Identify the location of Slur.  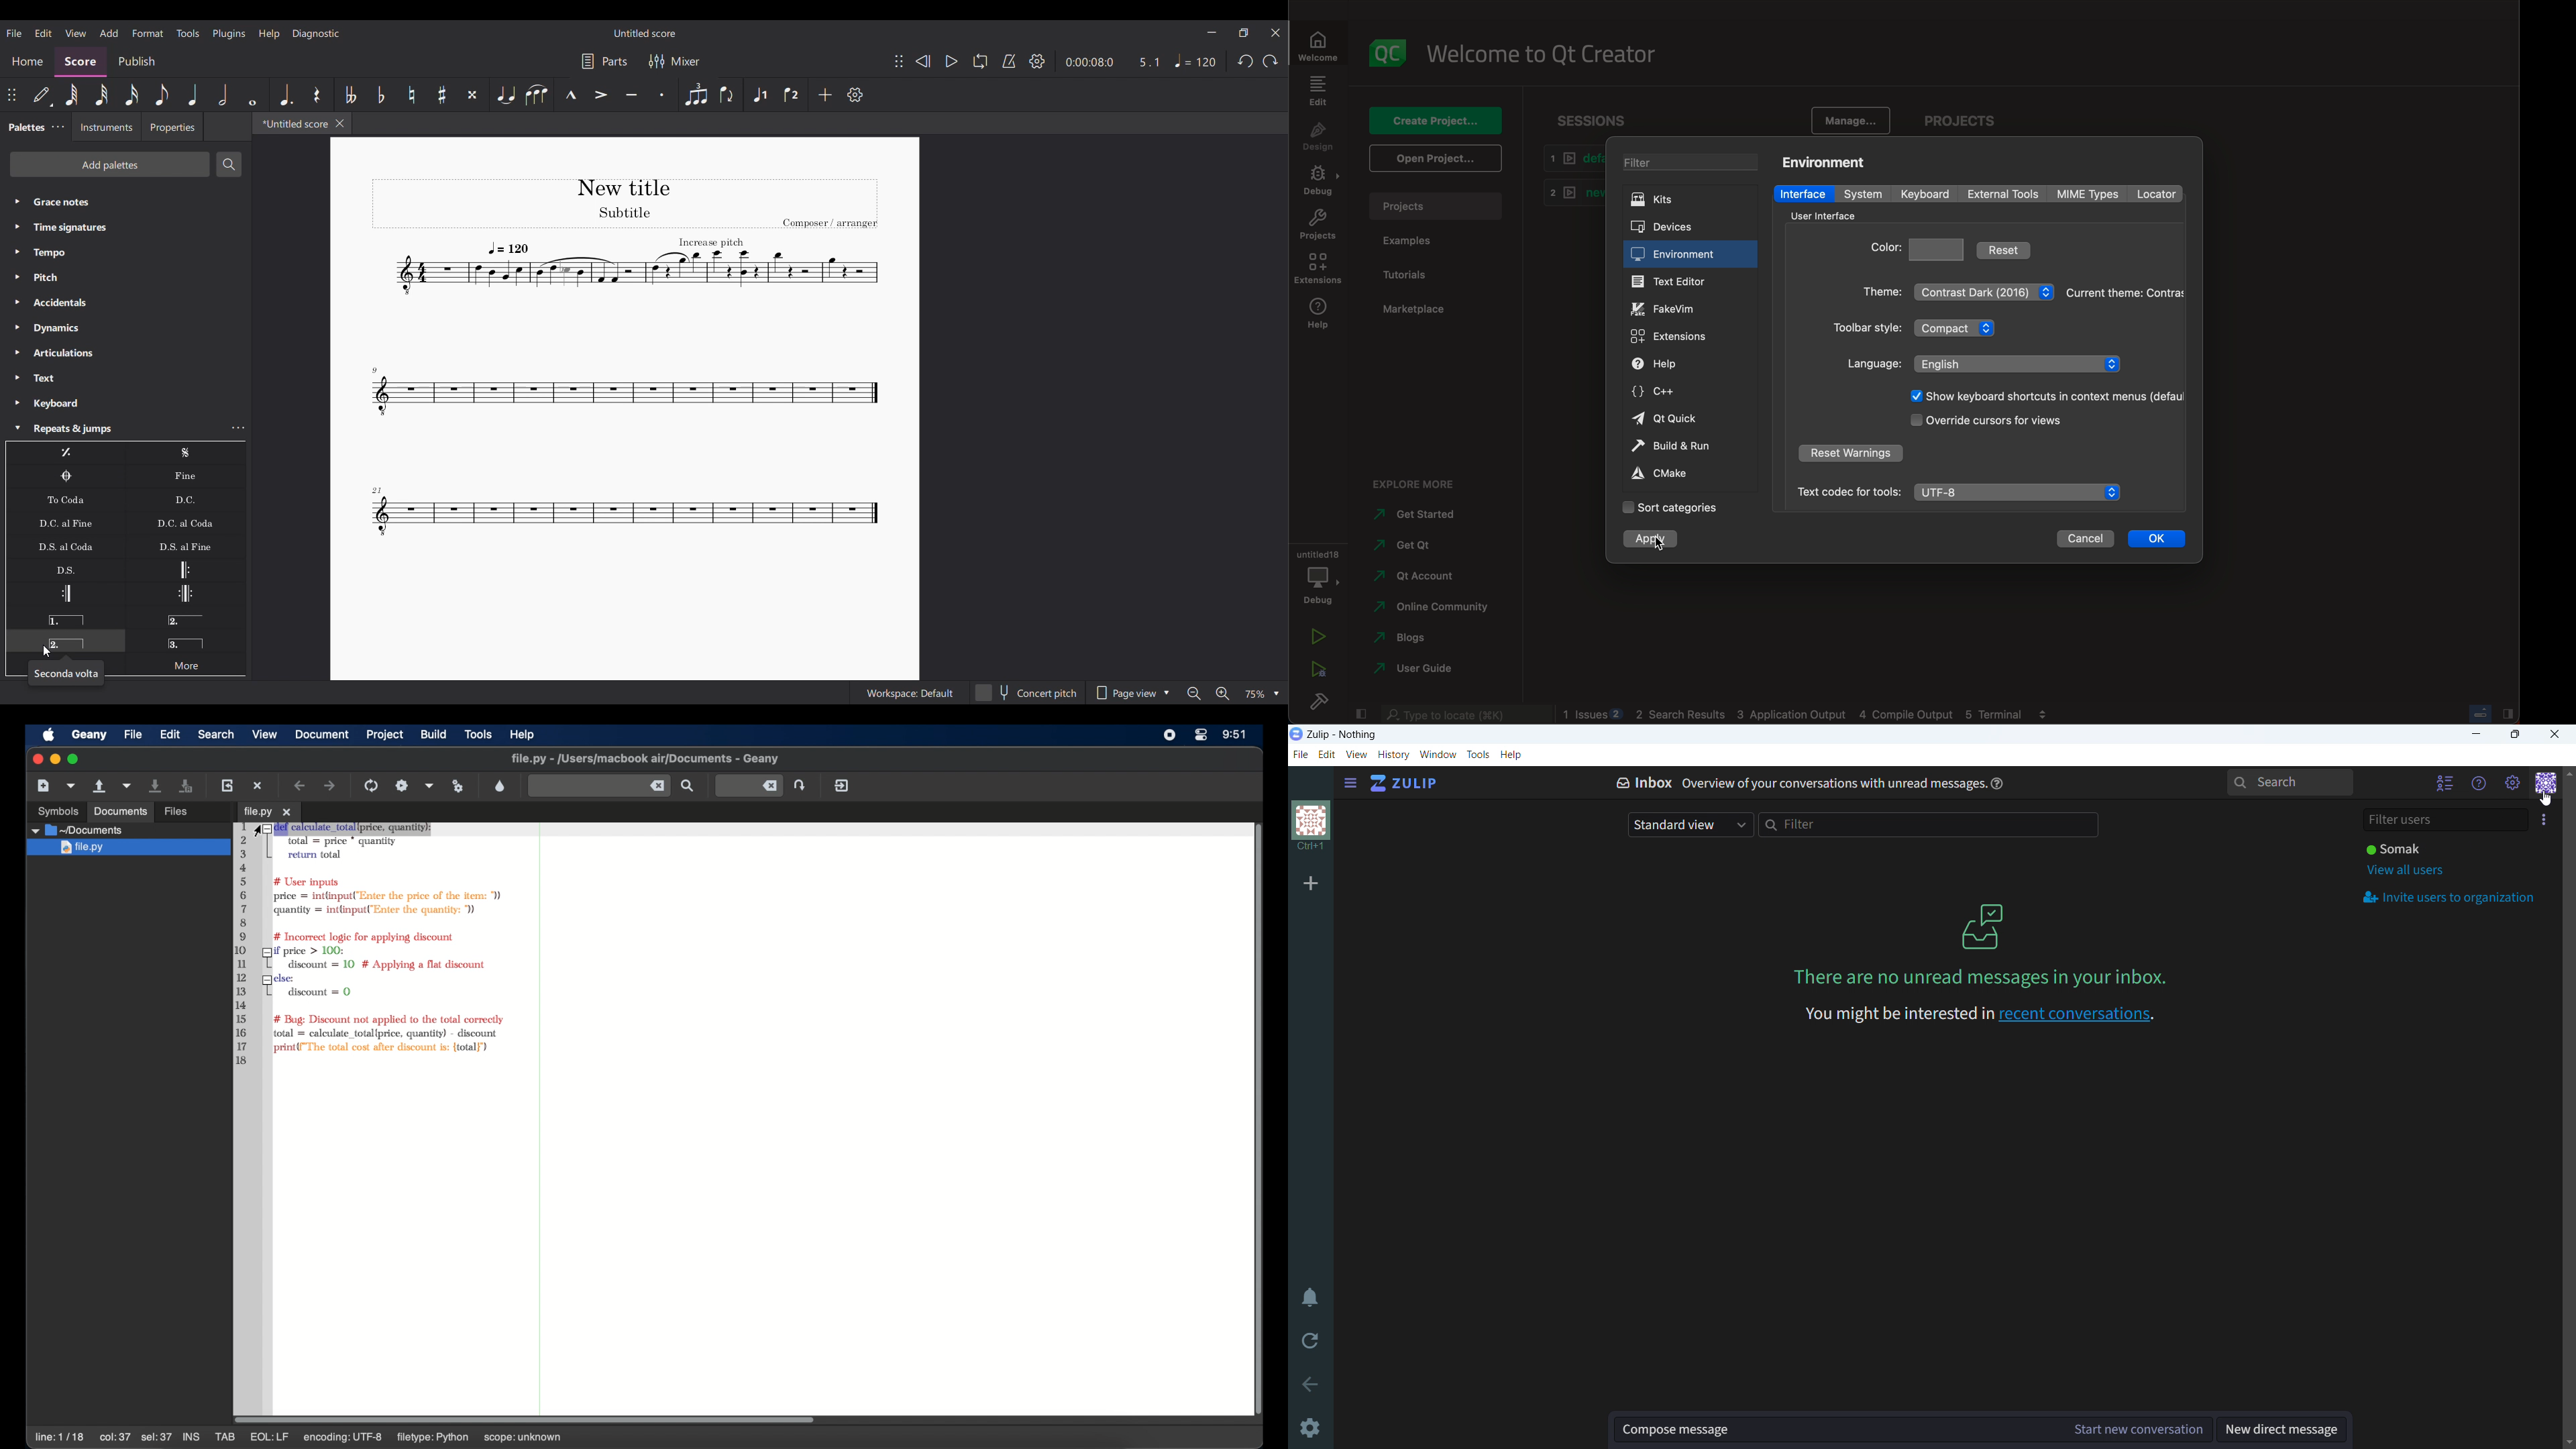
(537, 95).